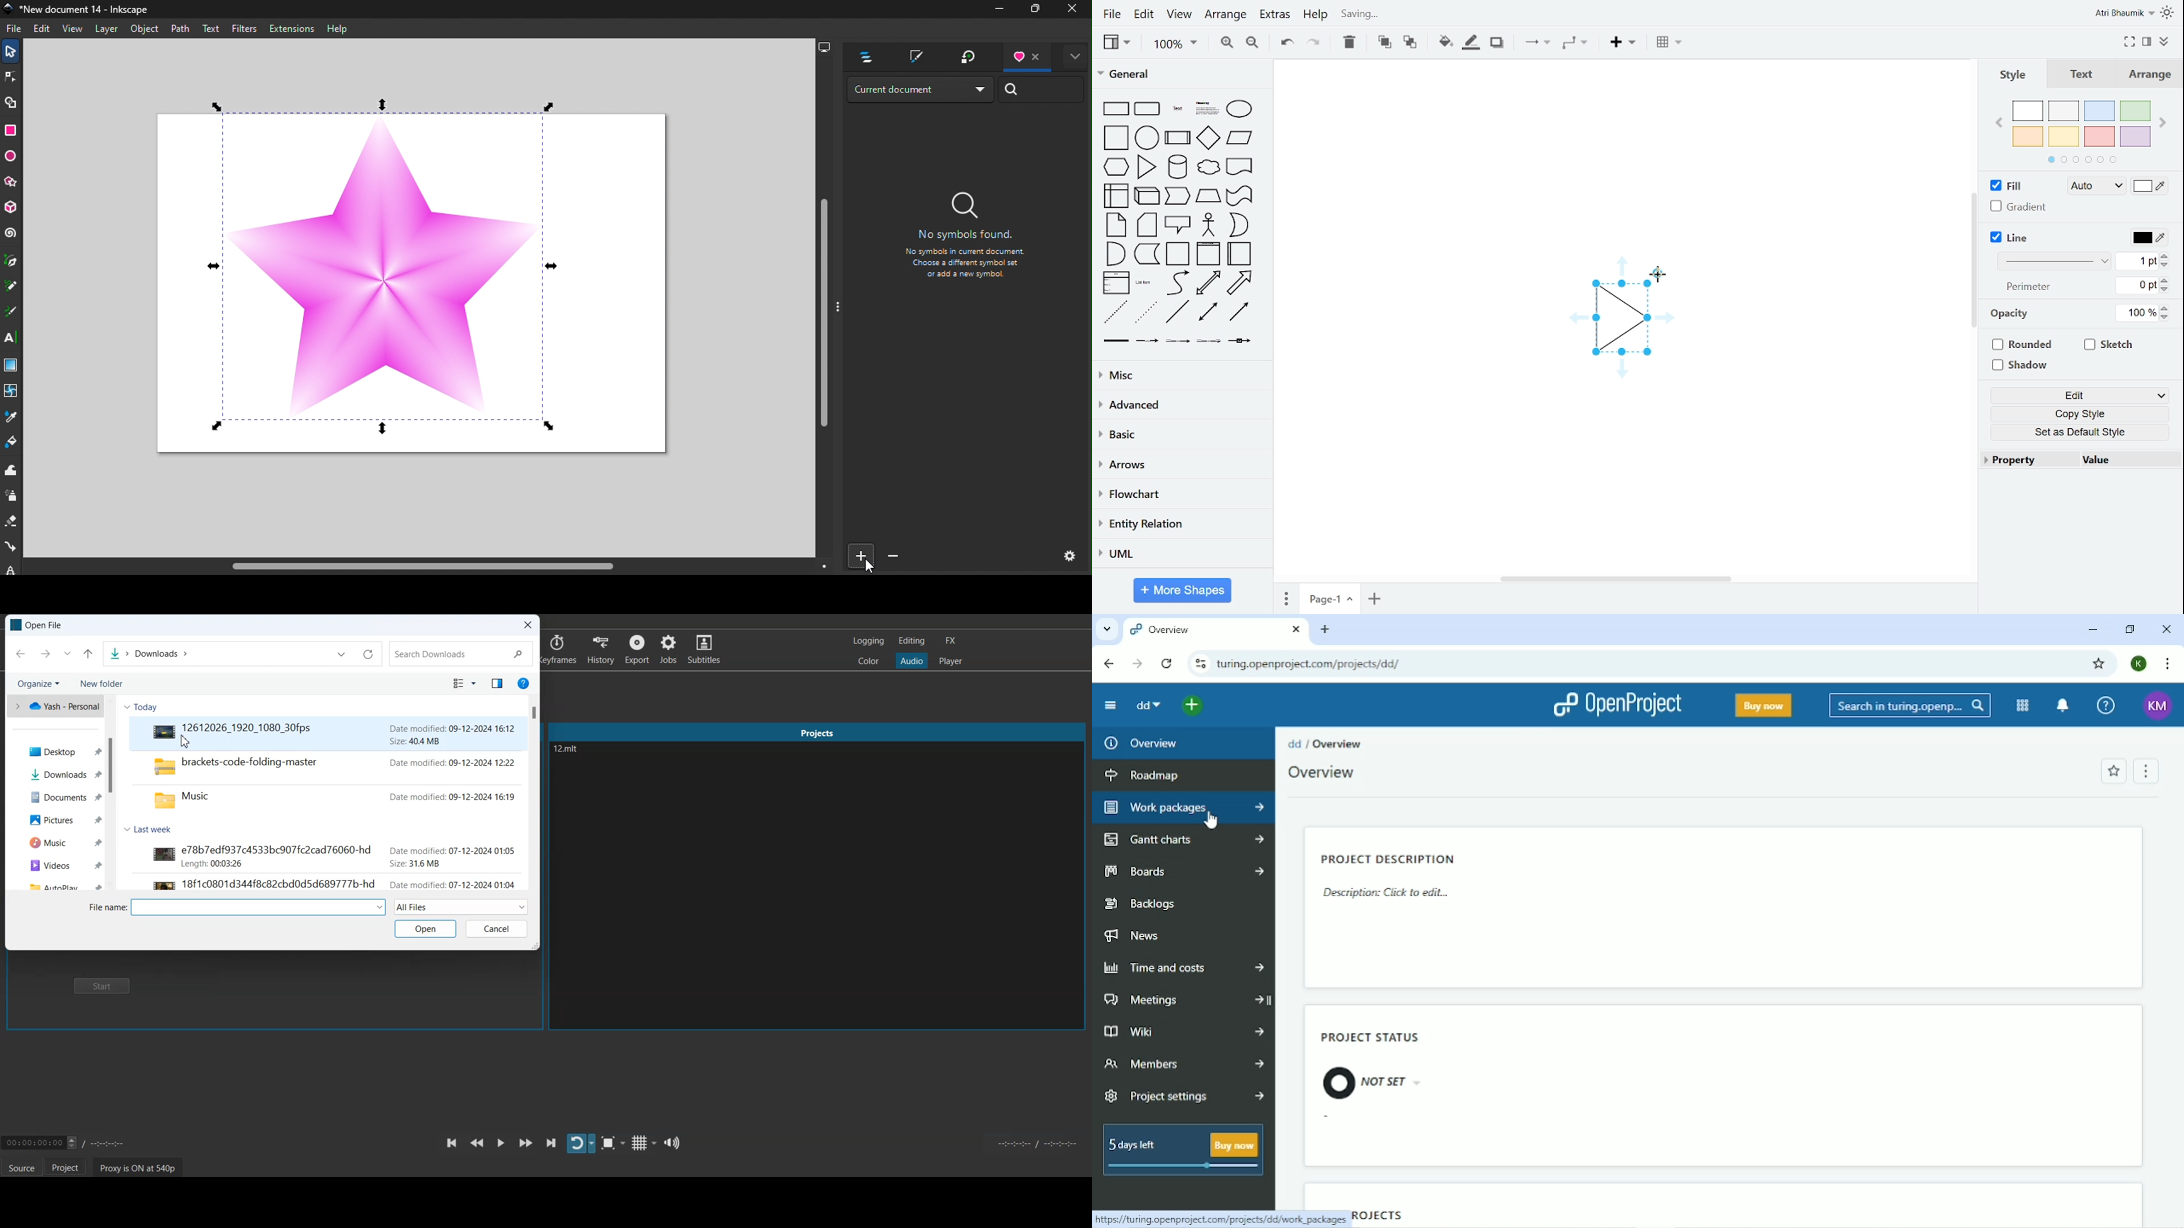 The width and height of the screenshot is (2184, 1232). What do you see at coordinates (919, 90) in the screenshot?
I see `Drop down menu` at bounding box center [919, 90].